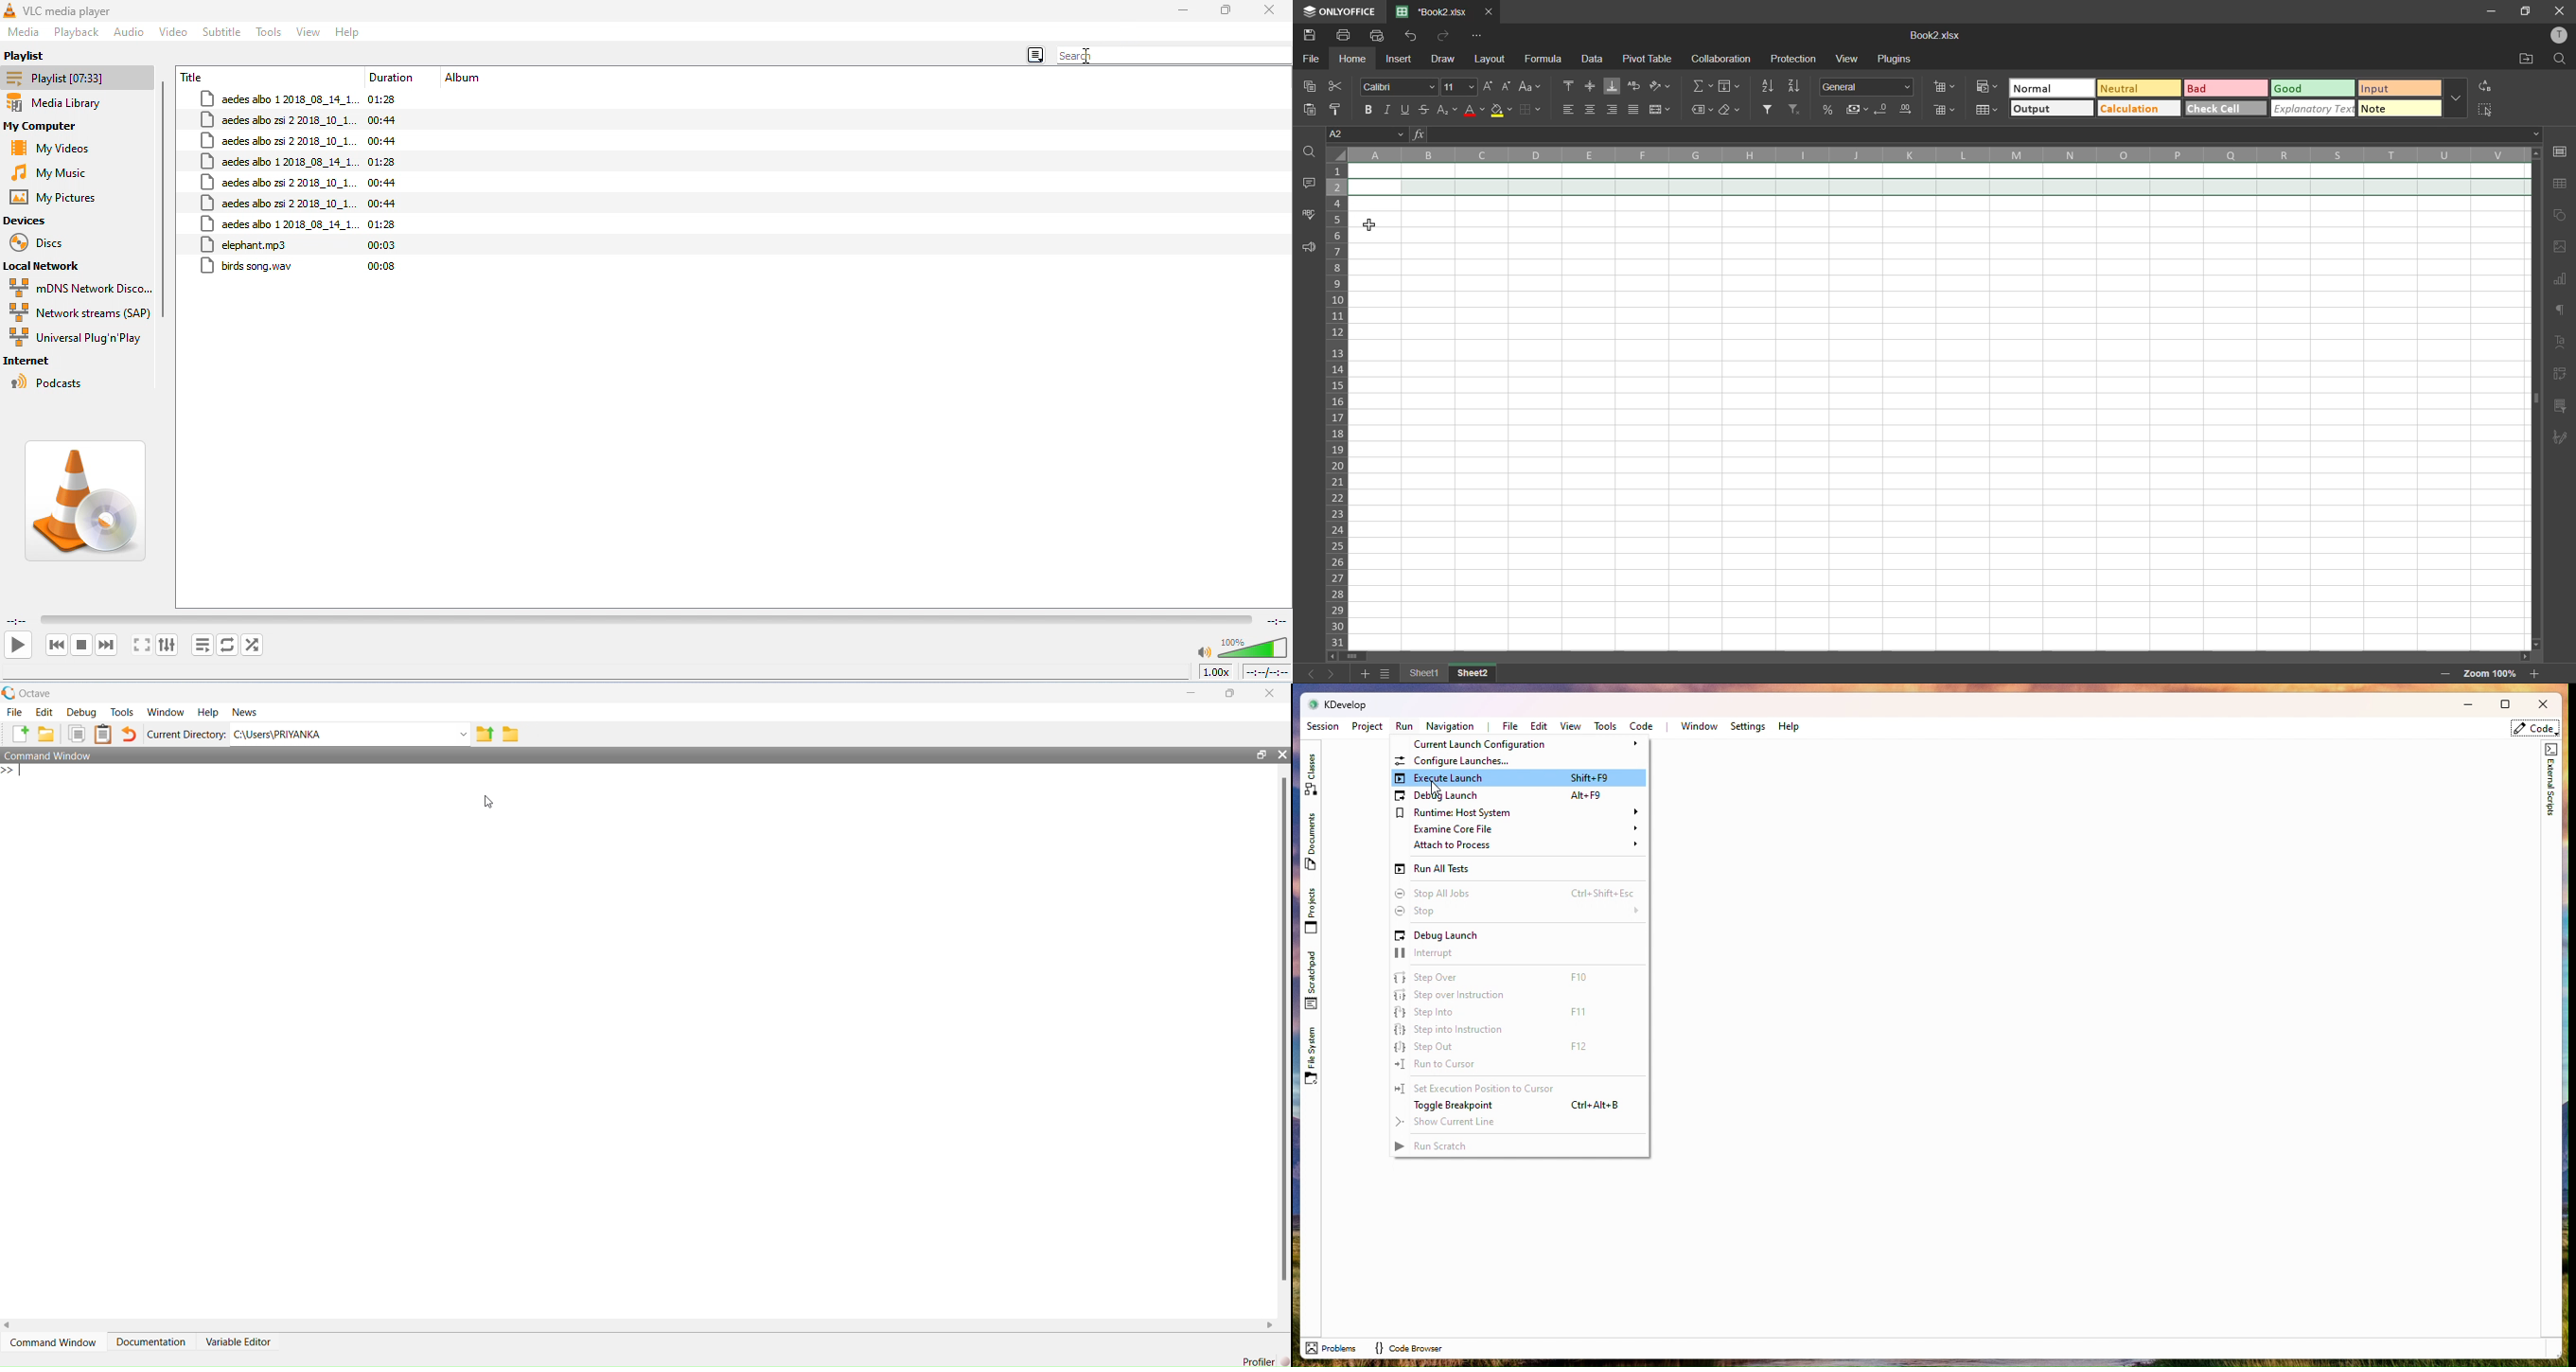 The height and width of the screenshot is (1372, 2576). I want to click on cursor, so click(490, 802).